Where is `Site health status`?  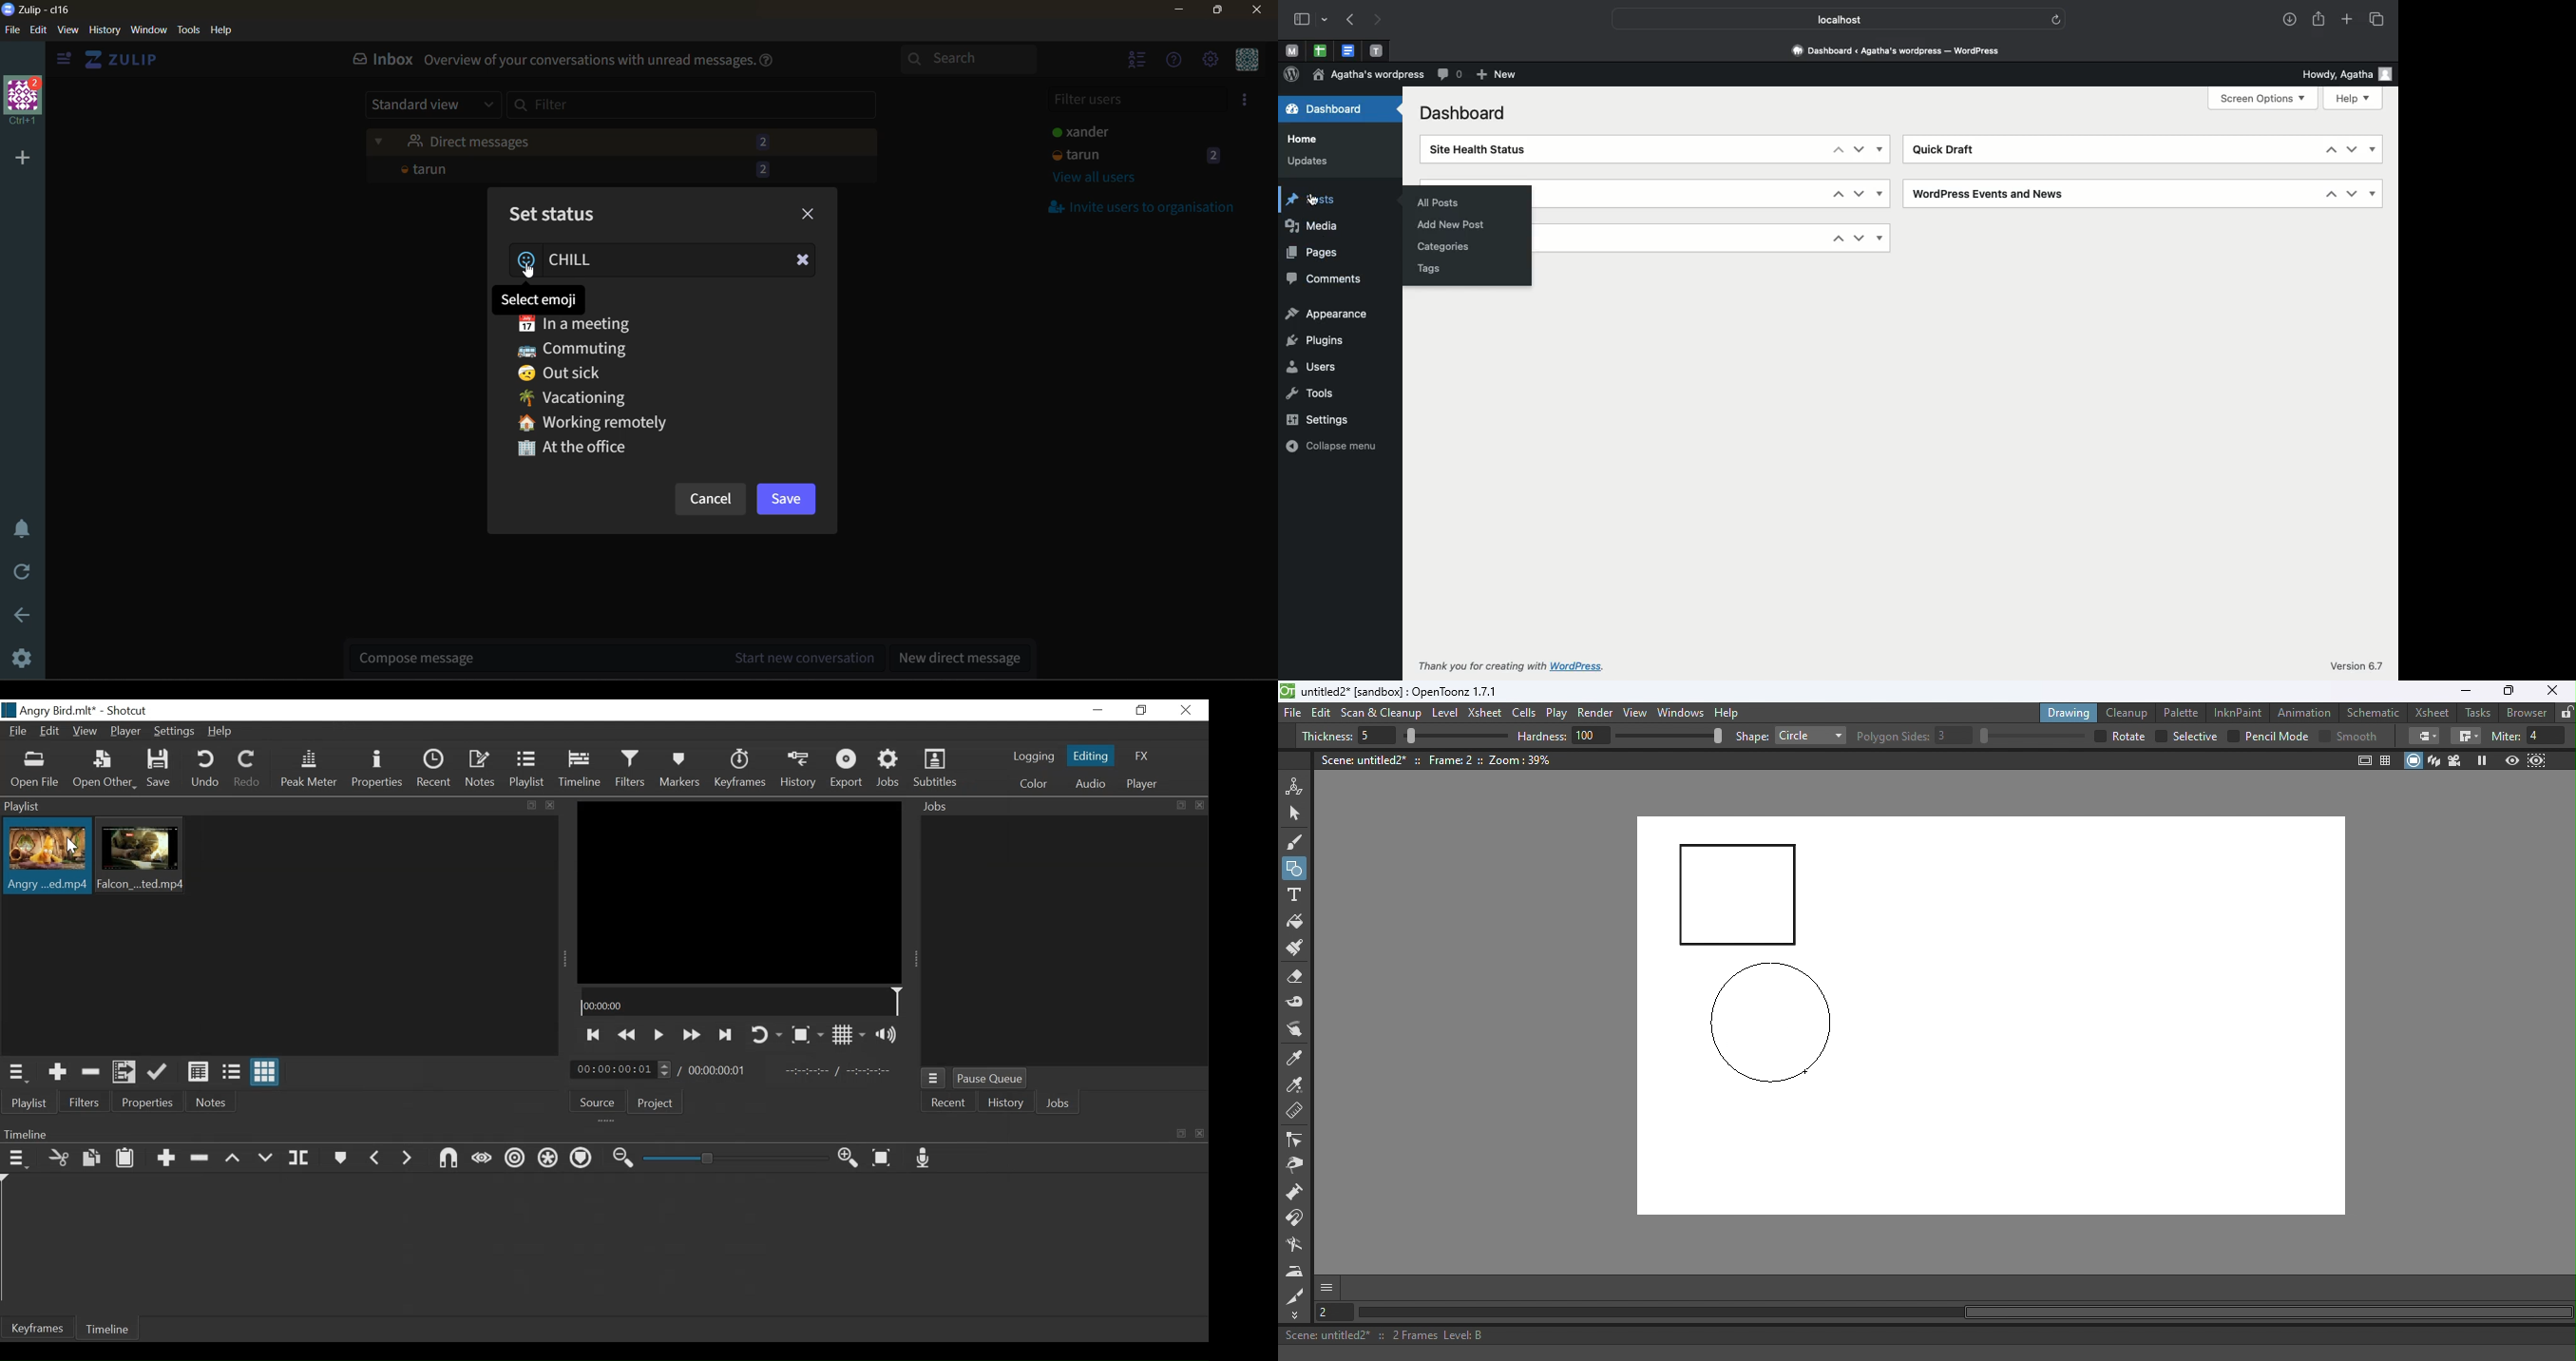
Site health status is located at coordinates (1480, 149).